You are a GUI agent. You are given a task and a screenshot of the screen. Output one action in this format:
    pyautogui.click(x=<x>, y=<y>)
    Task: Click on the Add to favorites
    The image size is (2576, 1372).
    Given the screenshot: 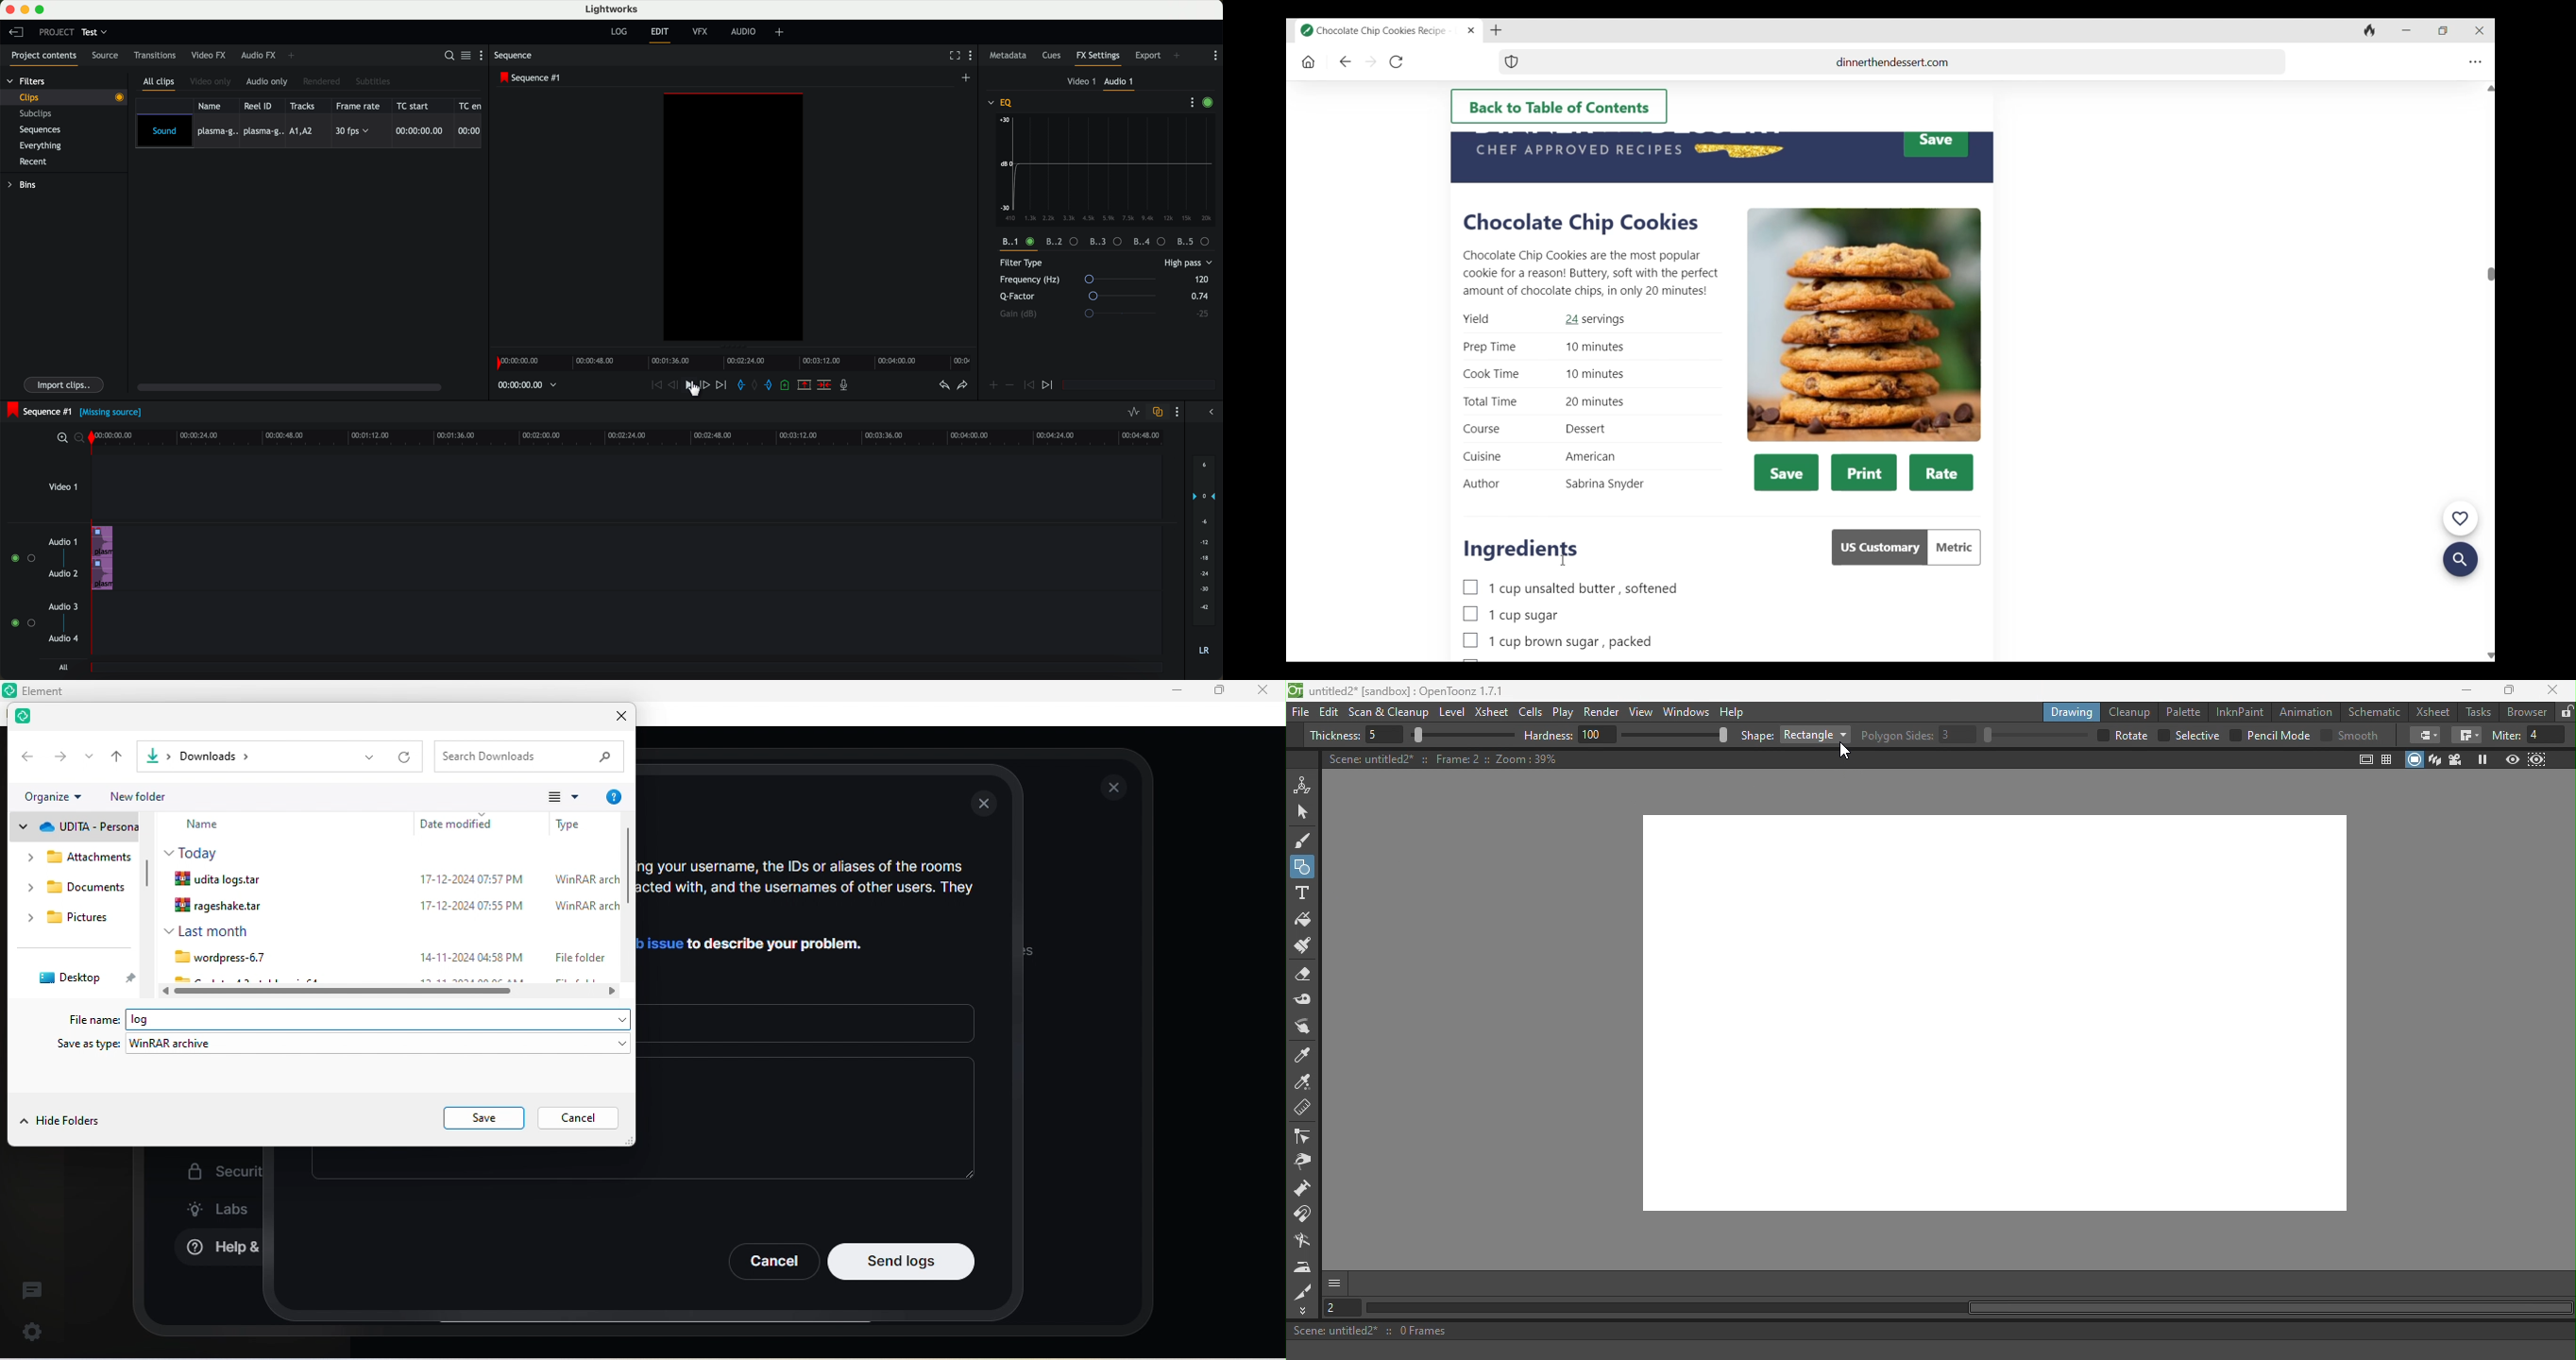 What is the action you would take?
    pyautogui.click(x=2460, y=519)
    